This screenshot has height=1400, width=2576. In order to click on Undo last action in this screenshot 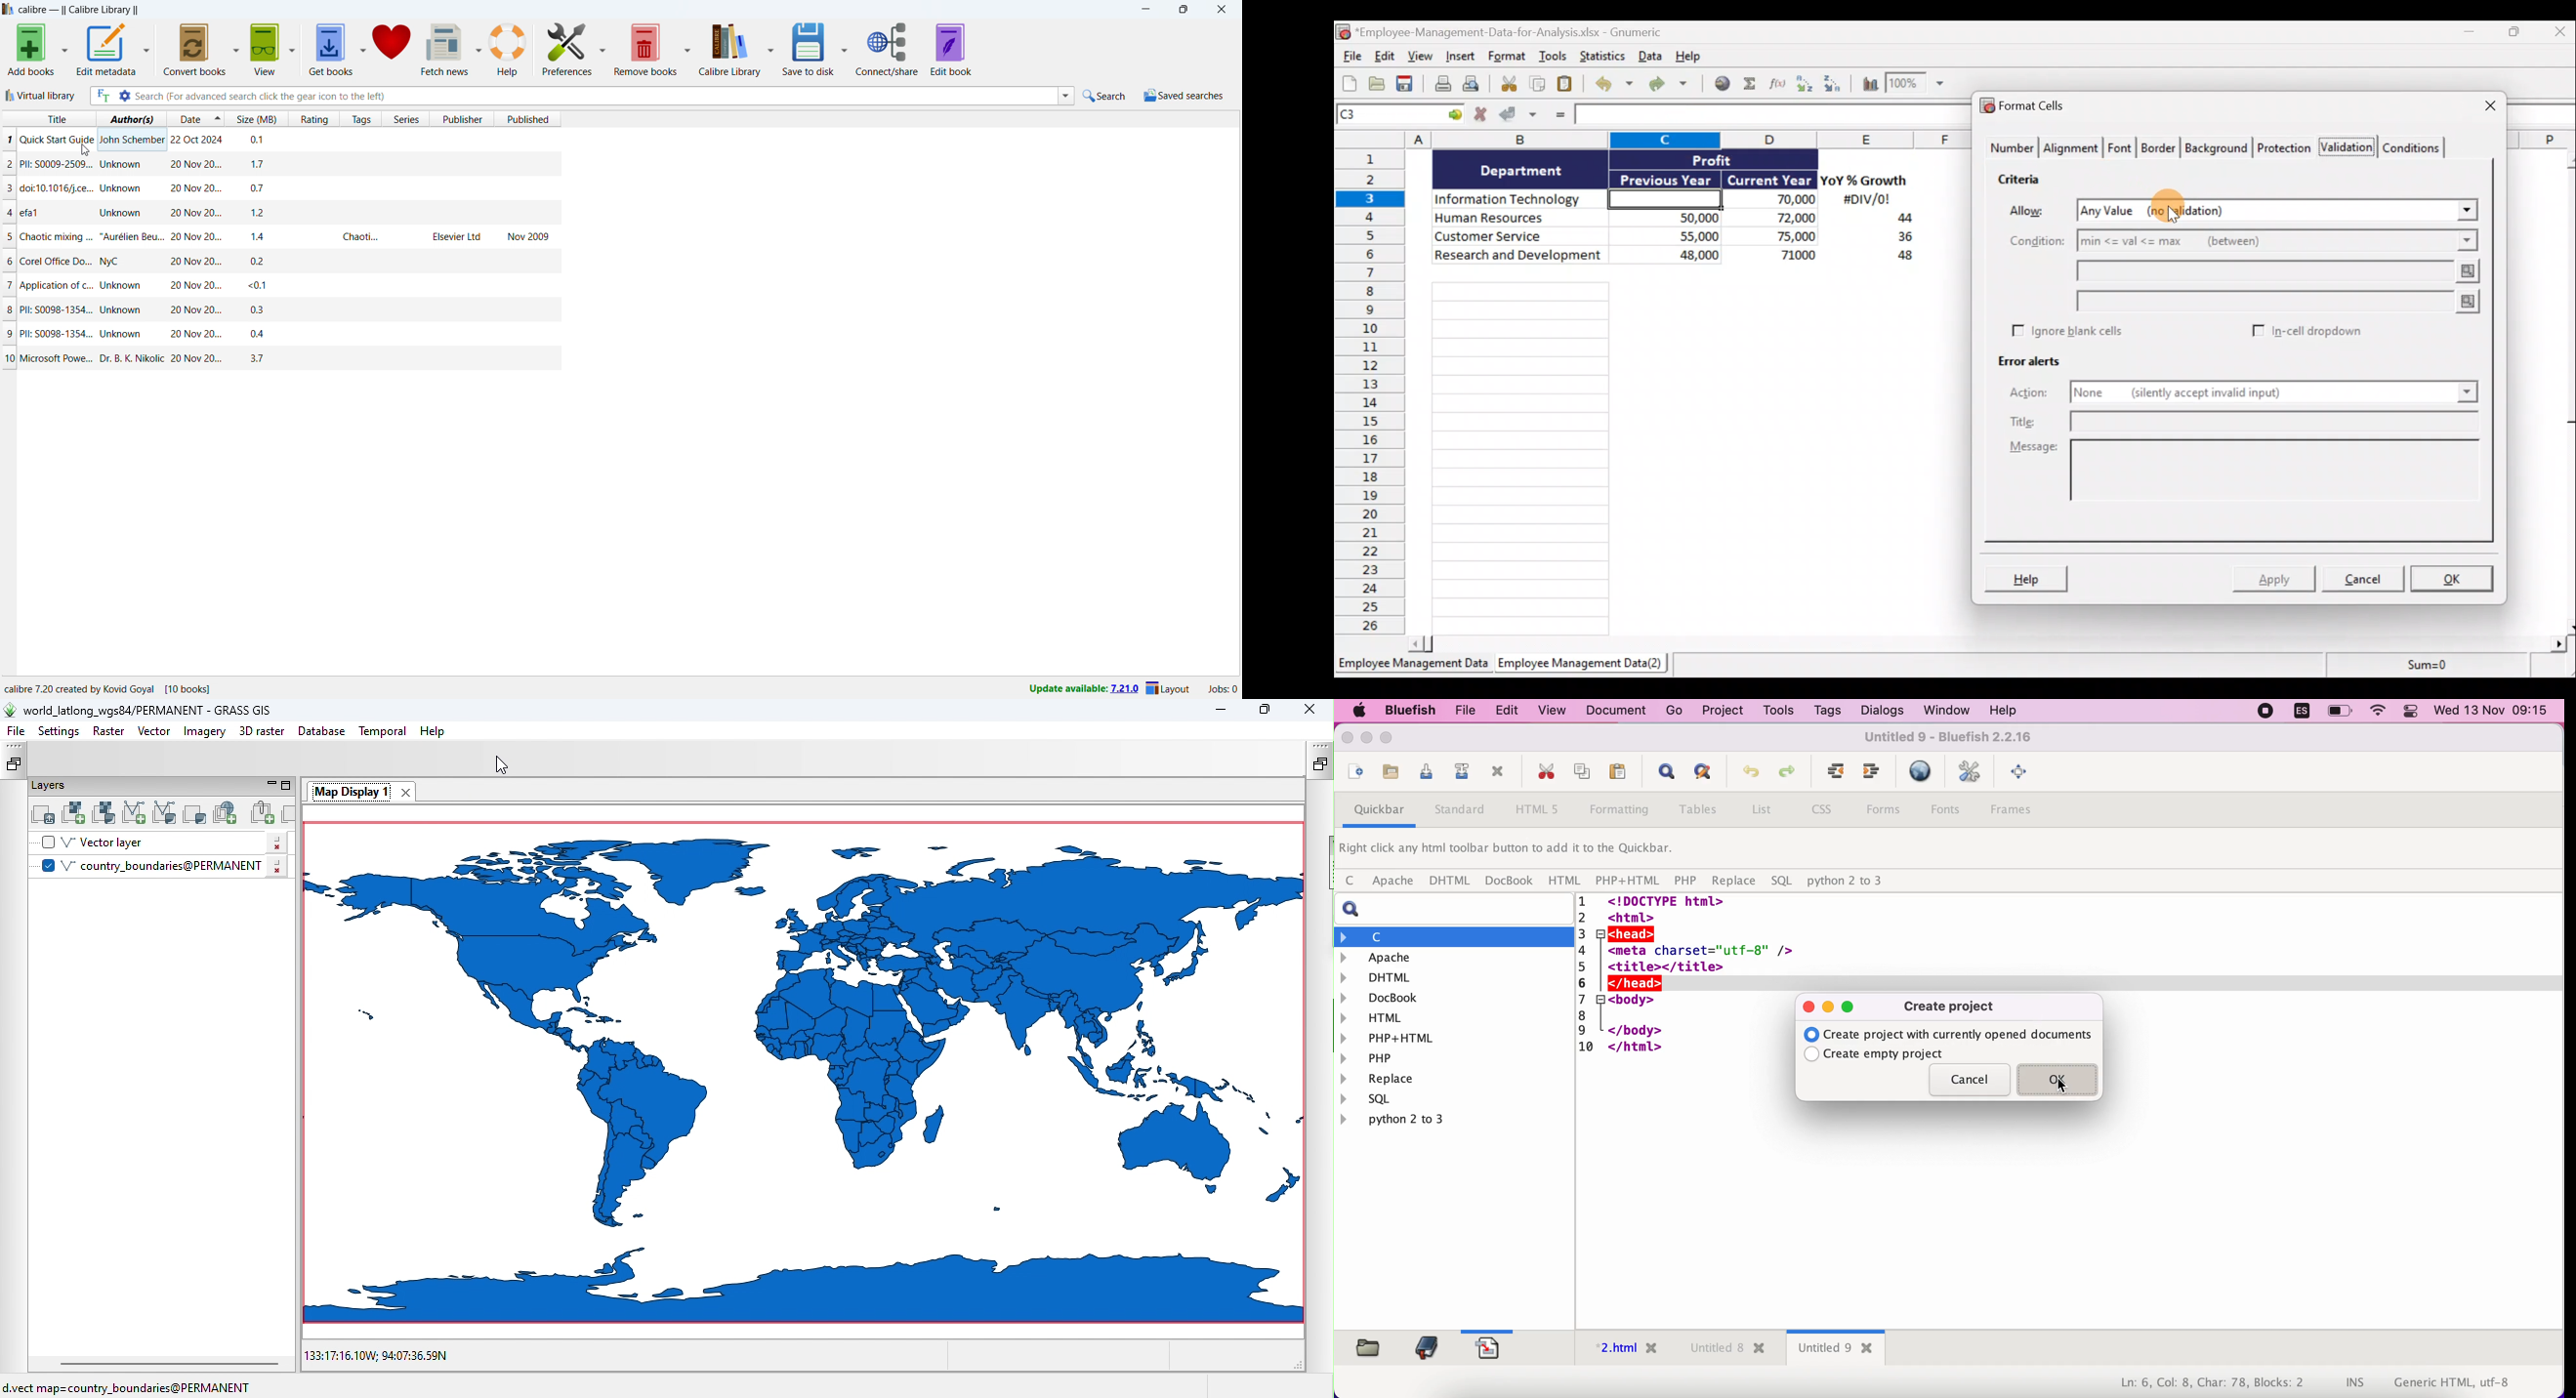, I will do `click(1616, 85)`.